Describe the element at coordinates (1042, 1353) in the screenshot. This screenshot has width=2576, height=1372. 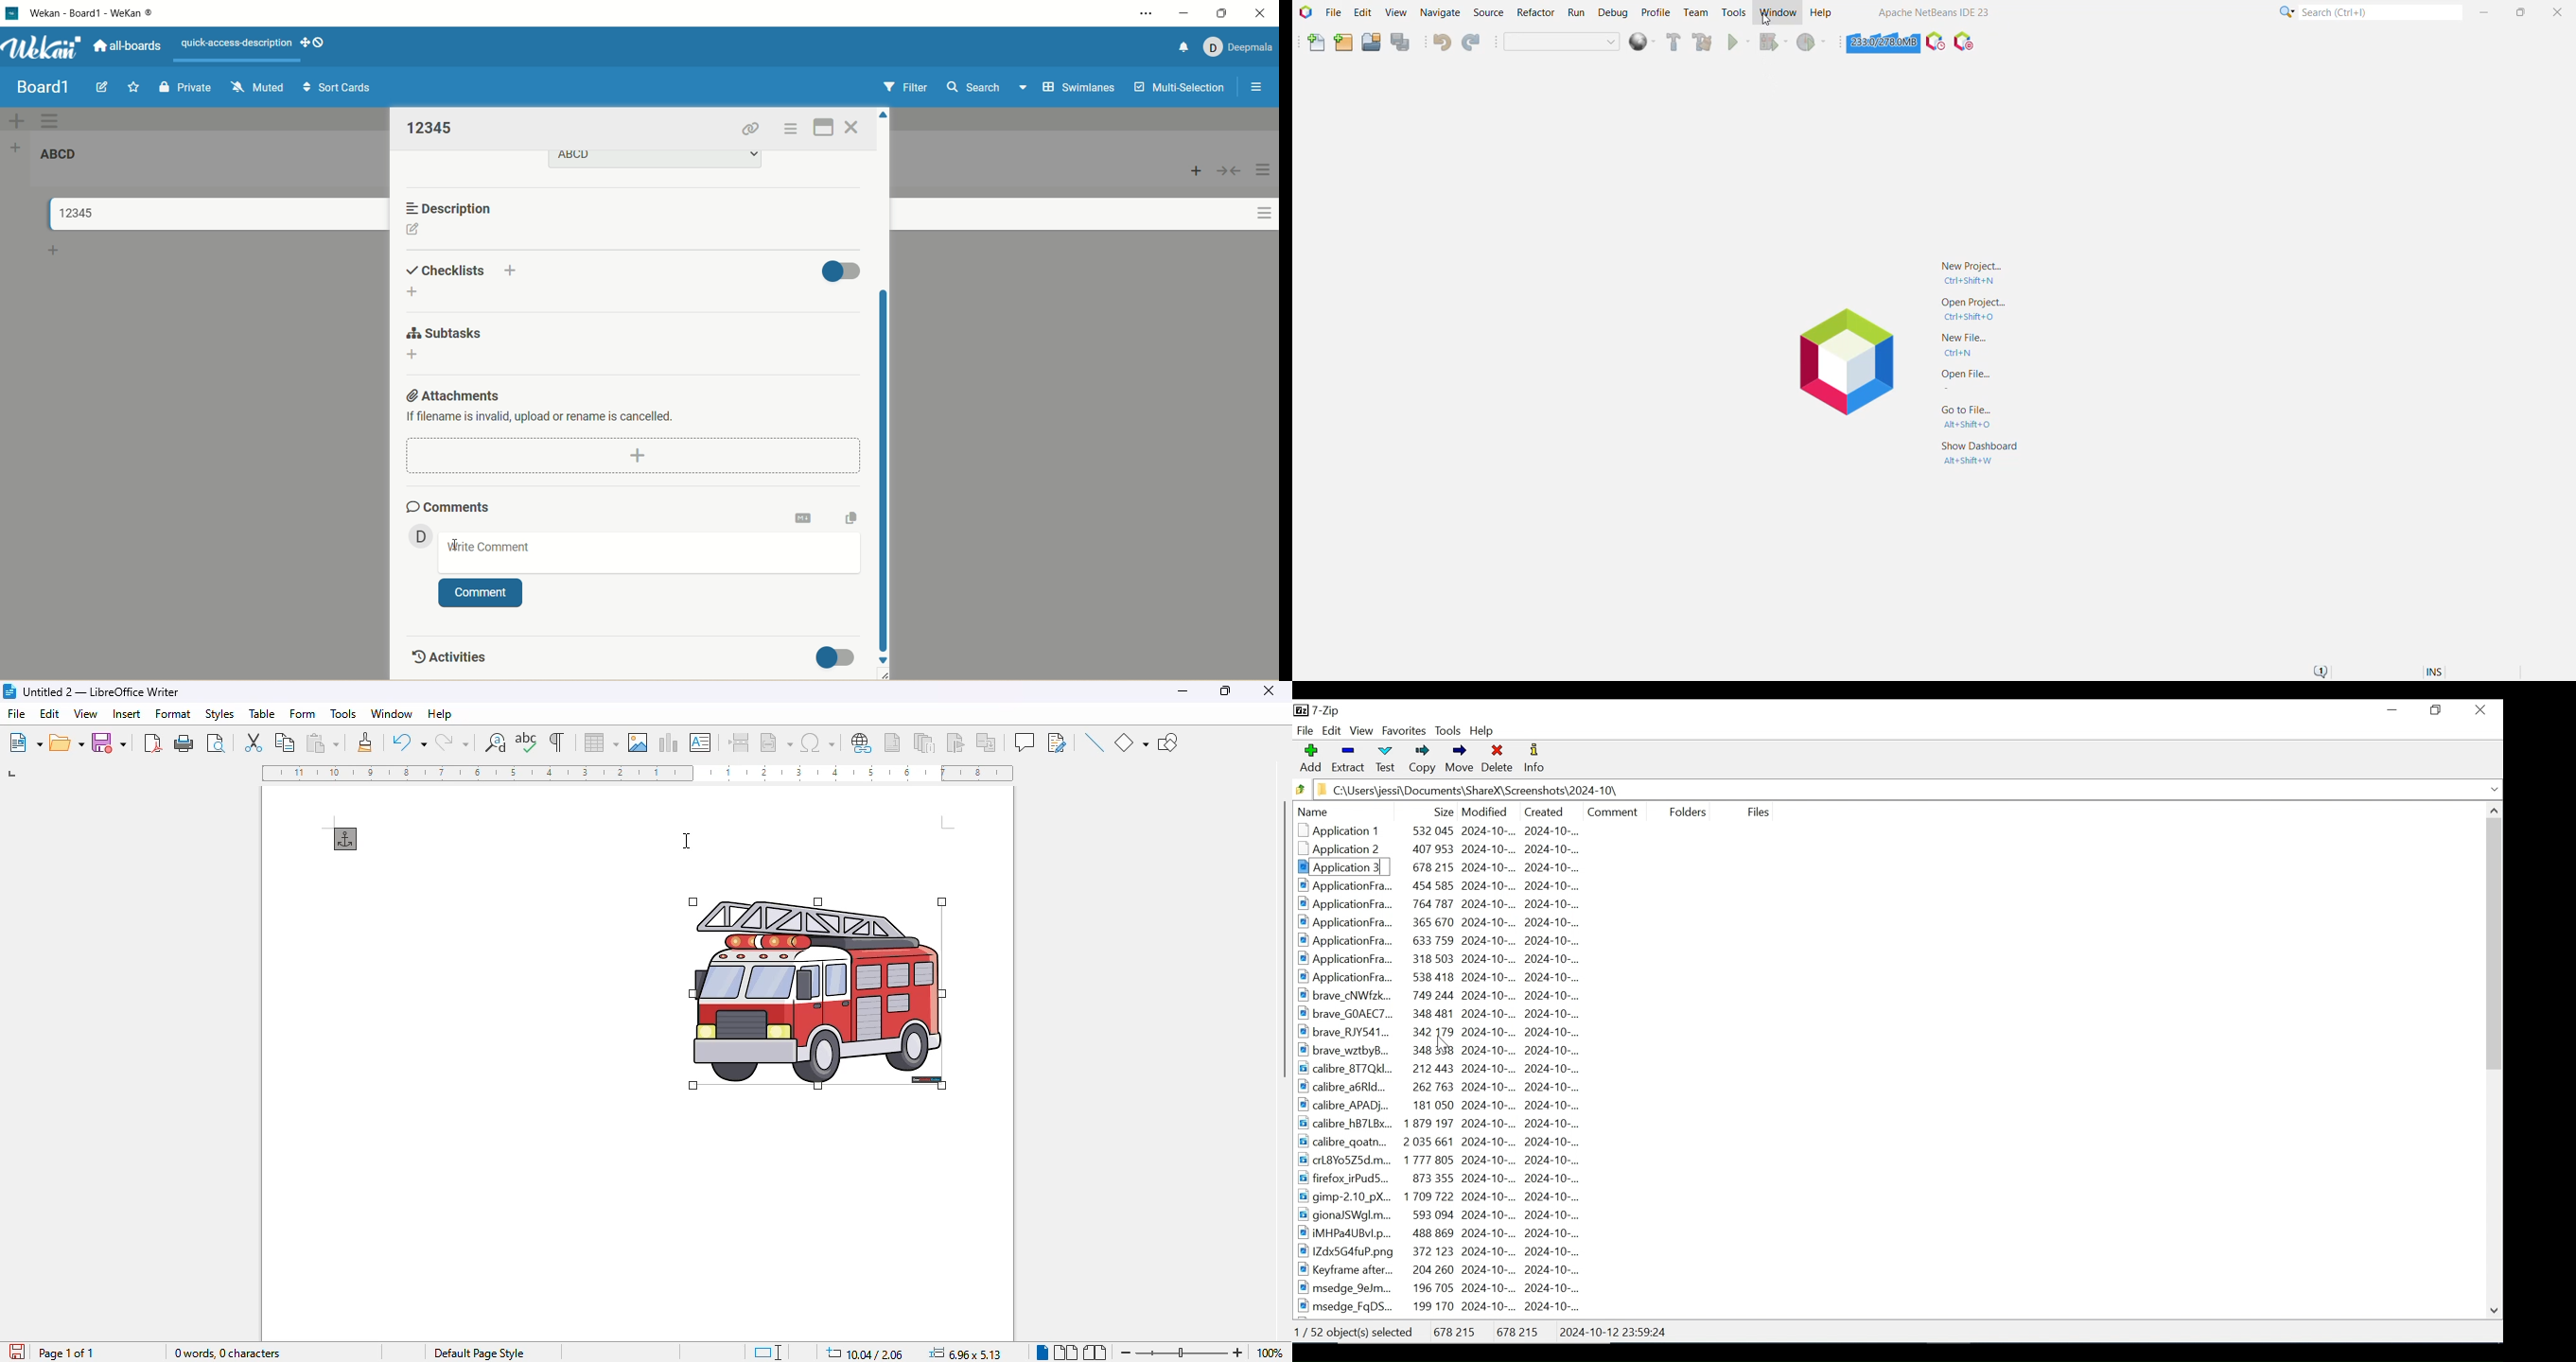
I see `single-page view` at that location.